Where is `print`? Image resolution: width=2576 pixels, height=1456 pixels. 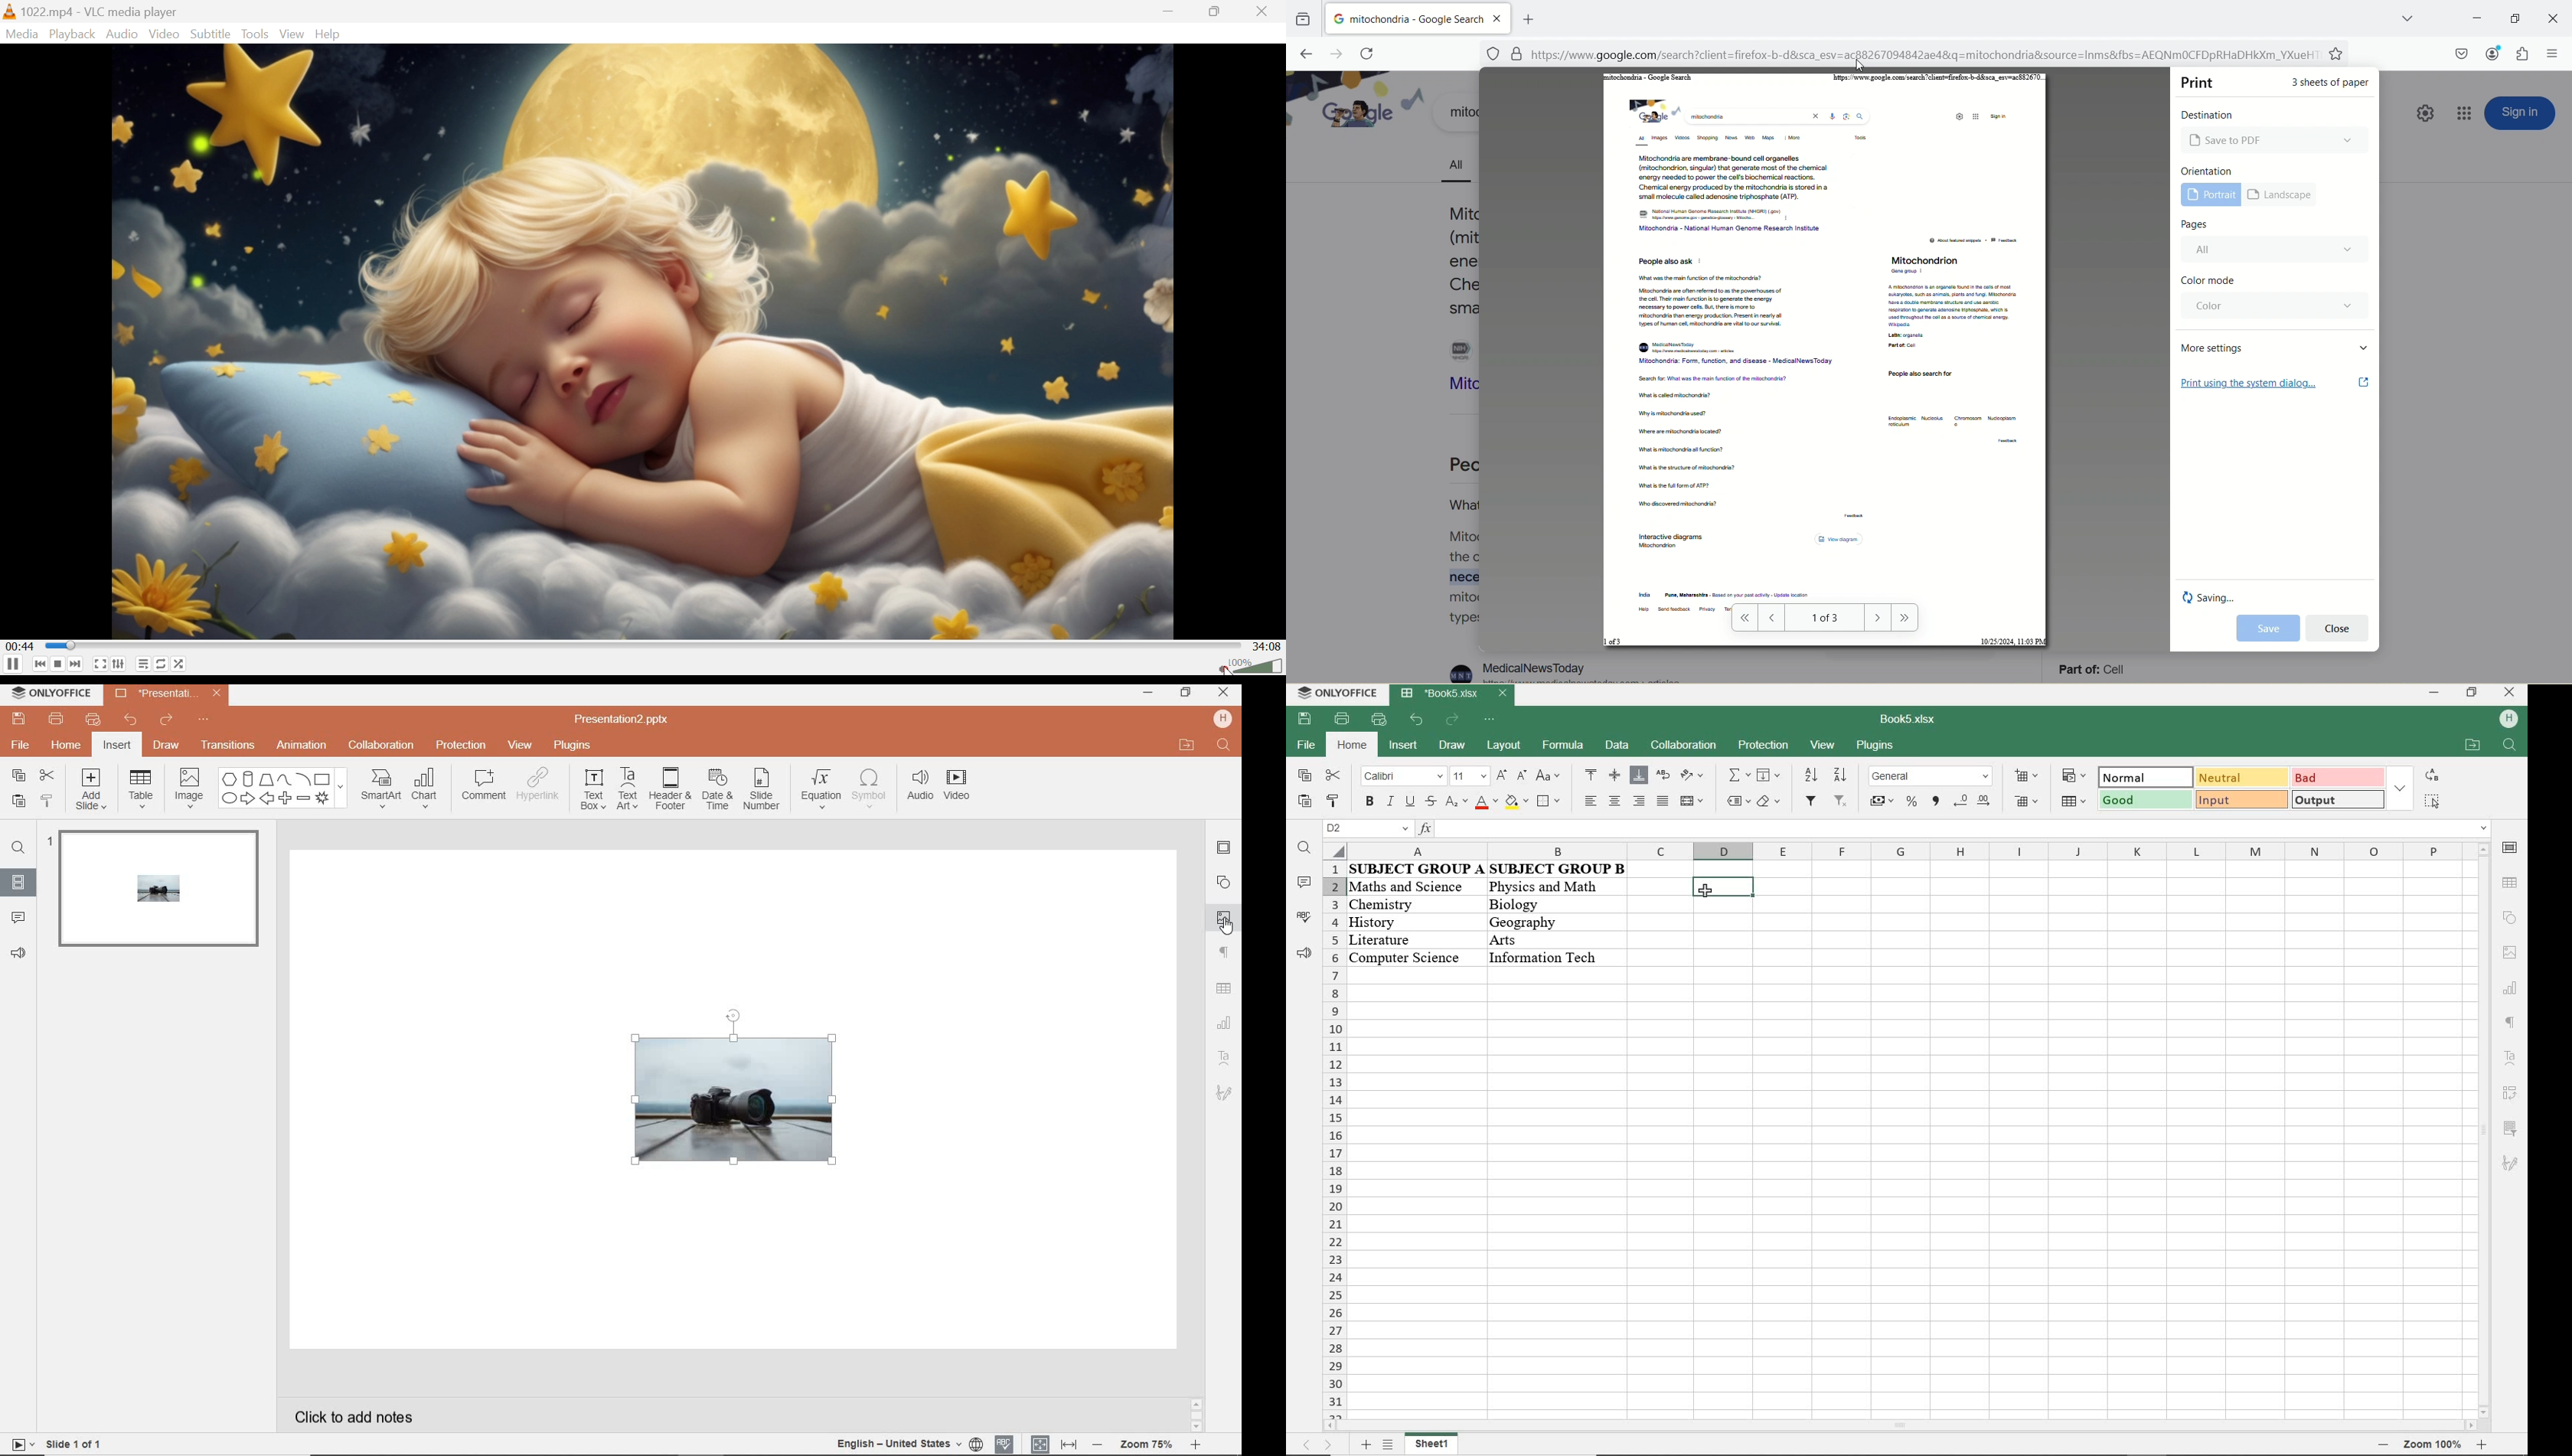 print is located at coordinates (1340, 720).